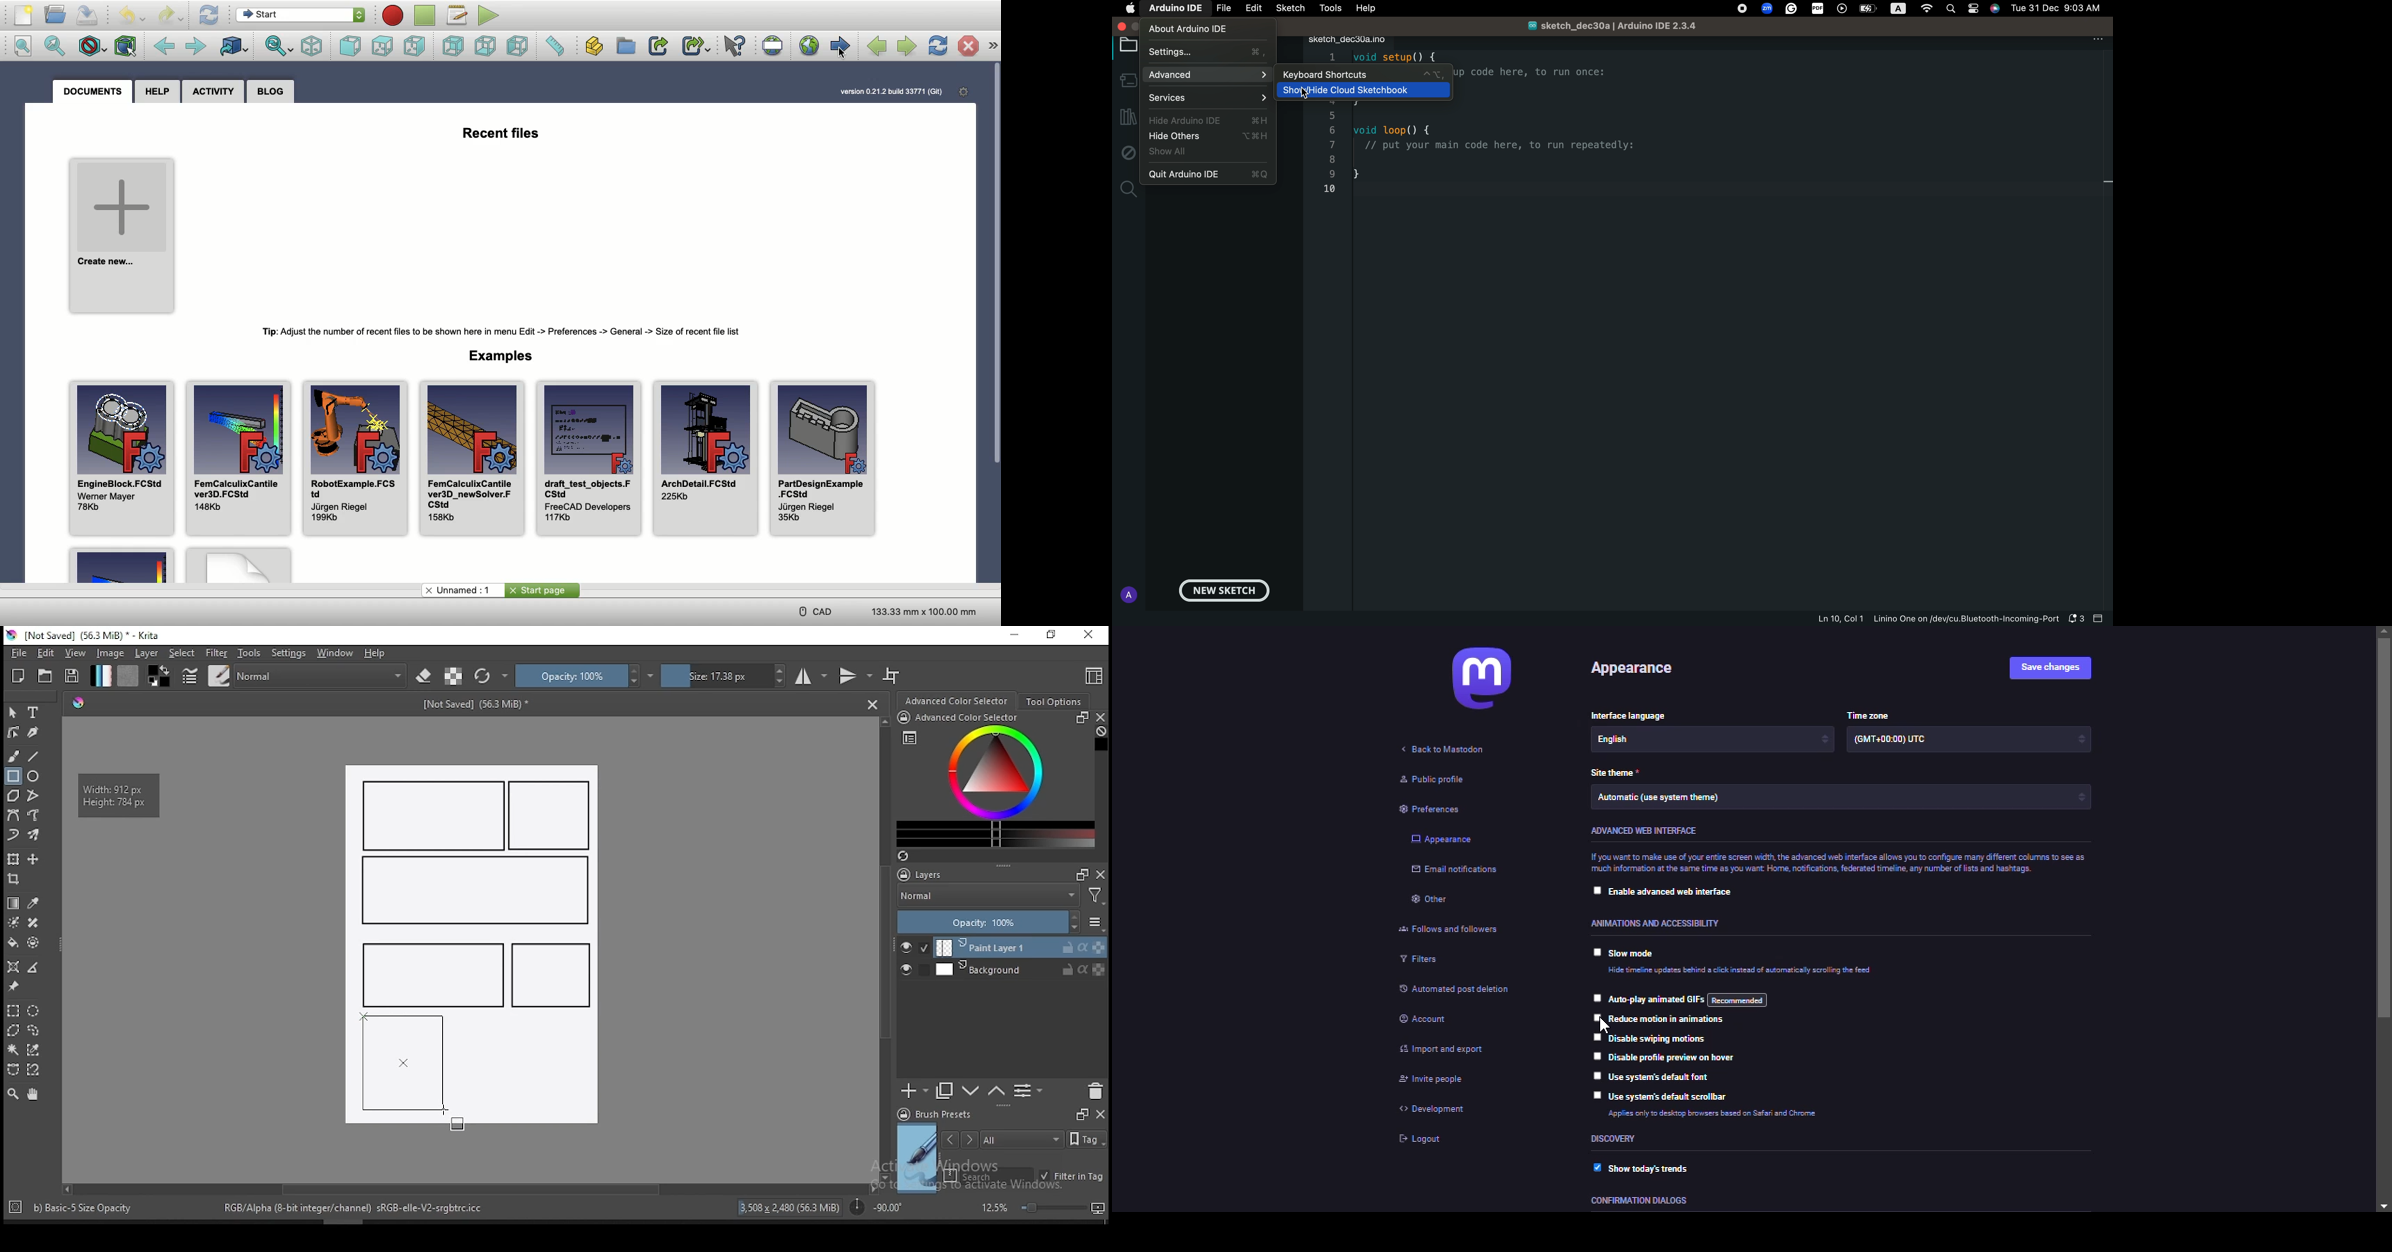  Describe the element at coordinates (1592, 999) in the screenshot. I see `click to select` at that location.